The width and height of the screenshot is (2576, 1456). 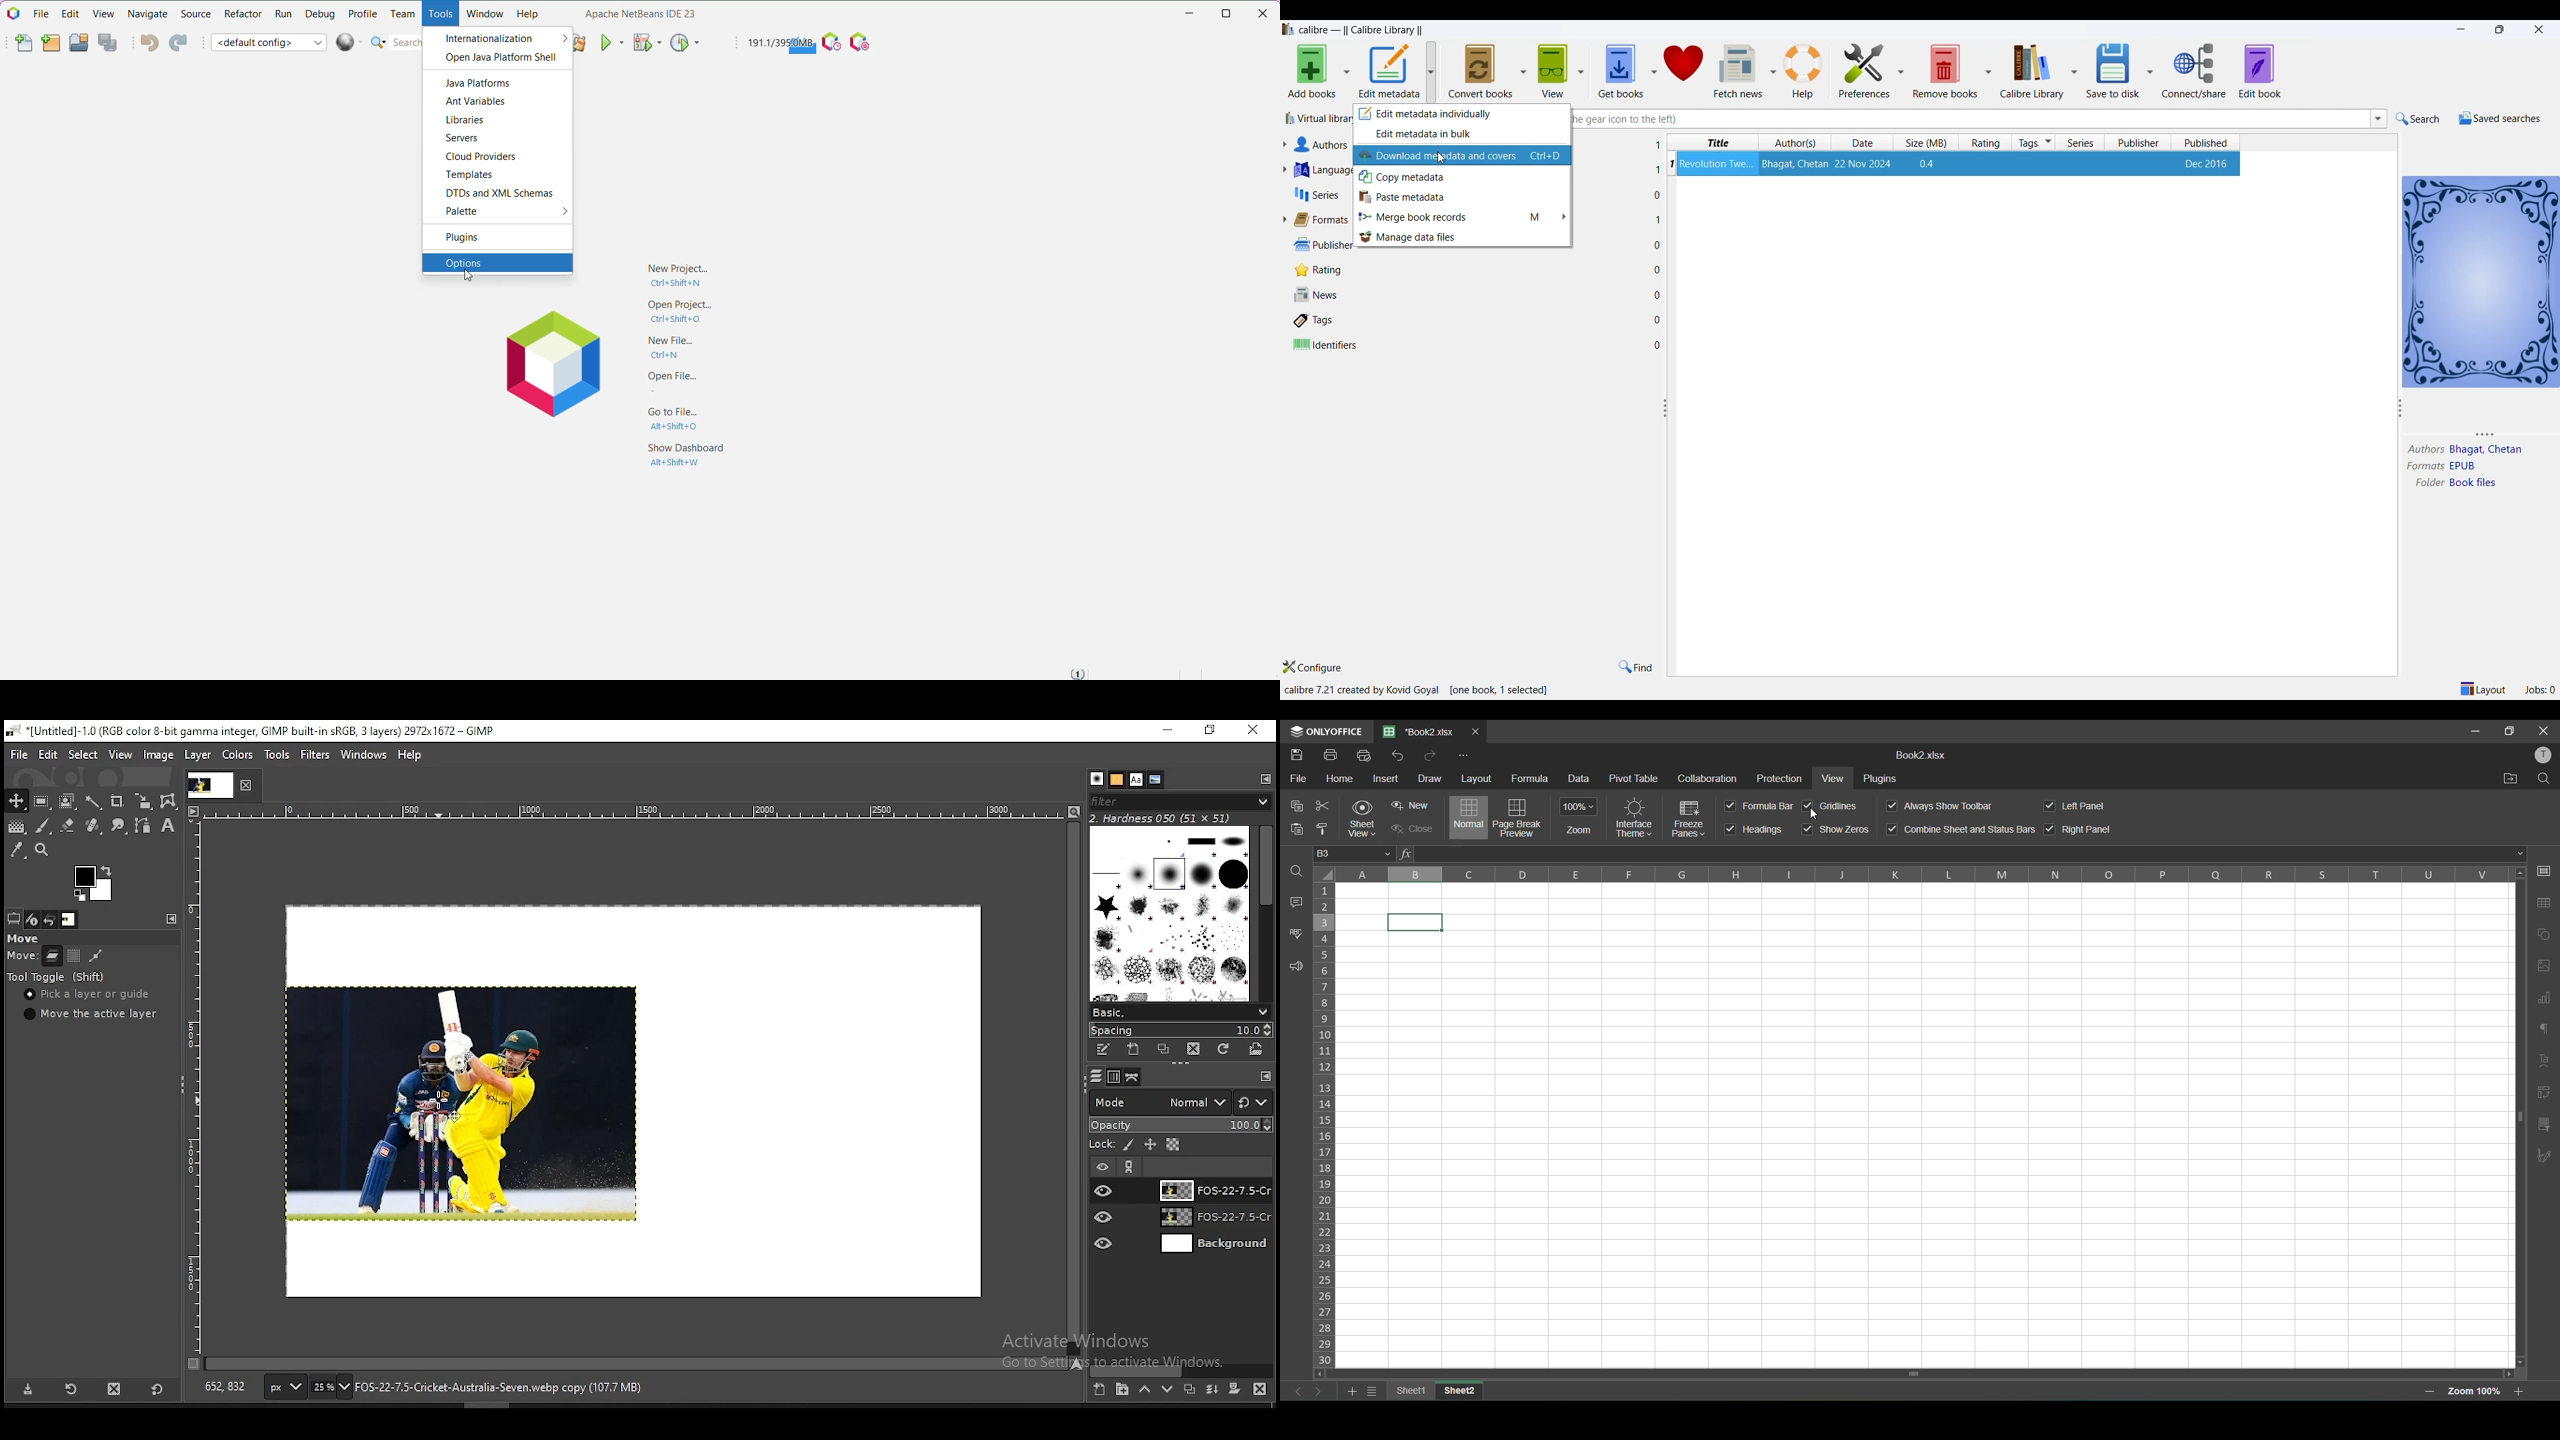 I want to click on crop tool, so click(x=116, y=800).